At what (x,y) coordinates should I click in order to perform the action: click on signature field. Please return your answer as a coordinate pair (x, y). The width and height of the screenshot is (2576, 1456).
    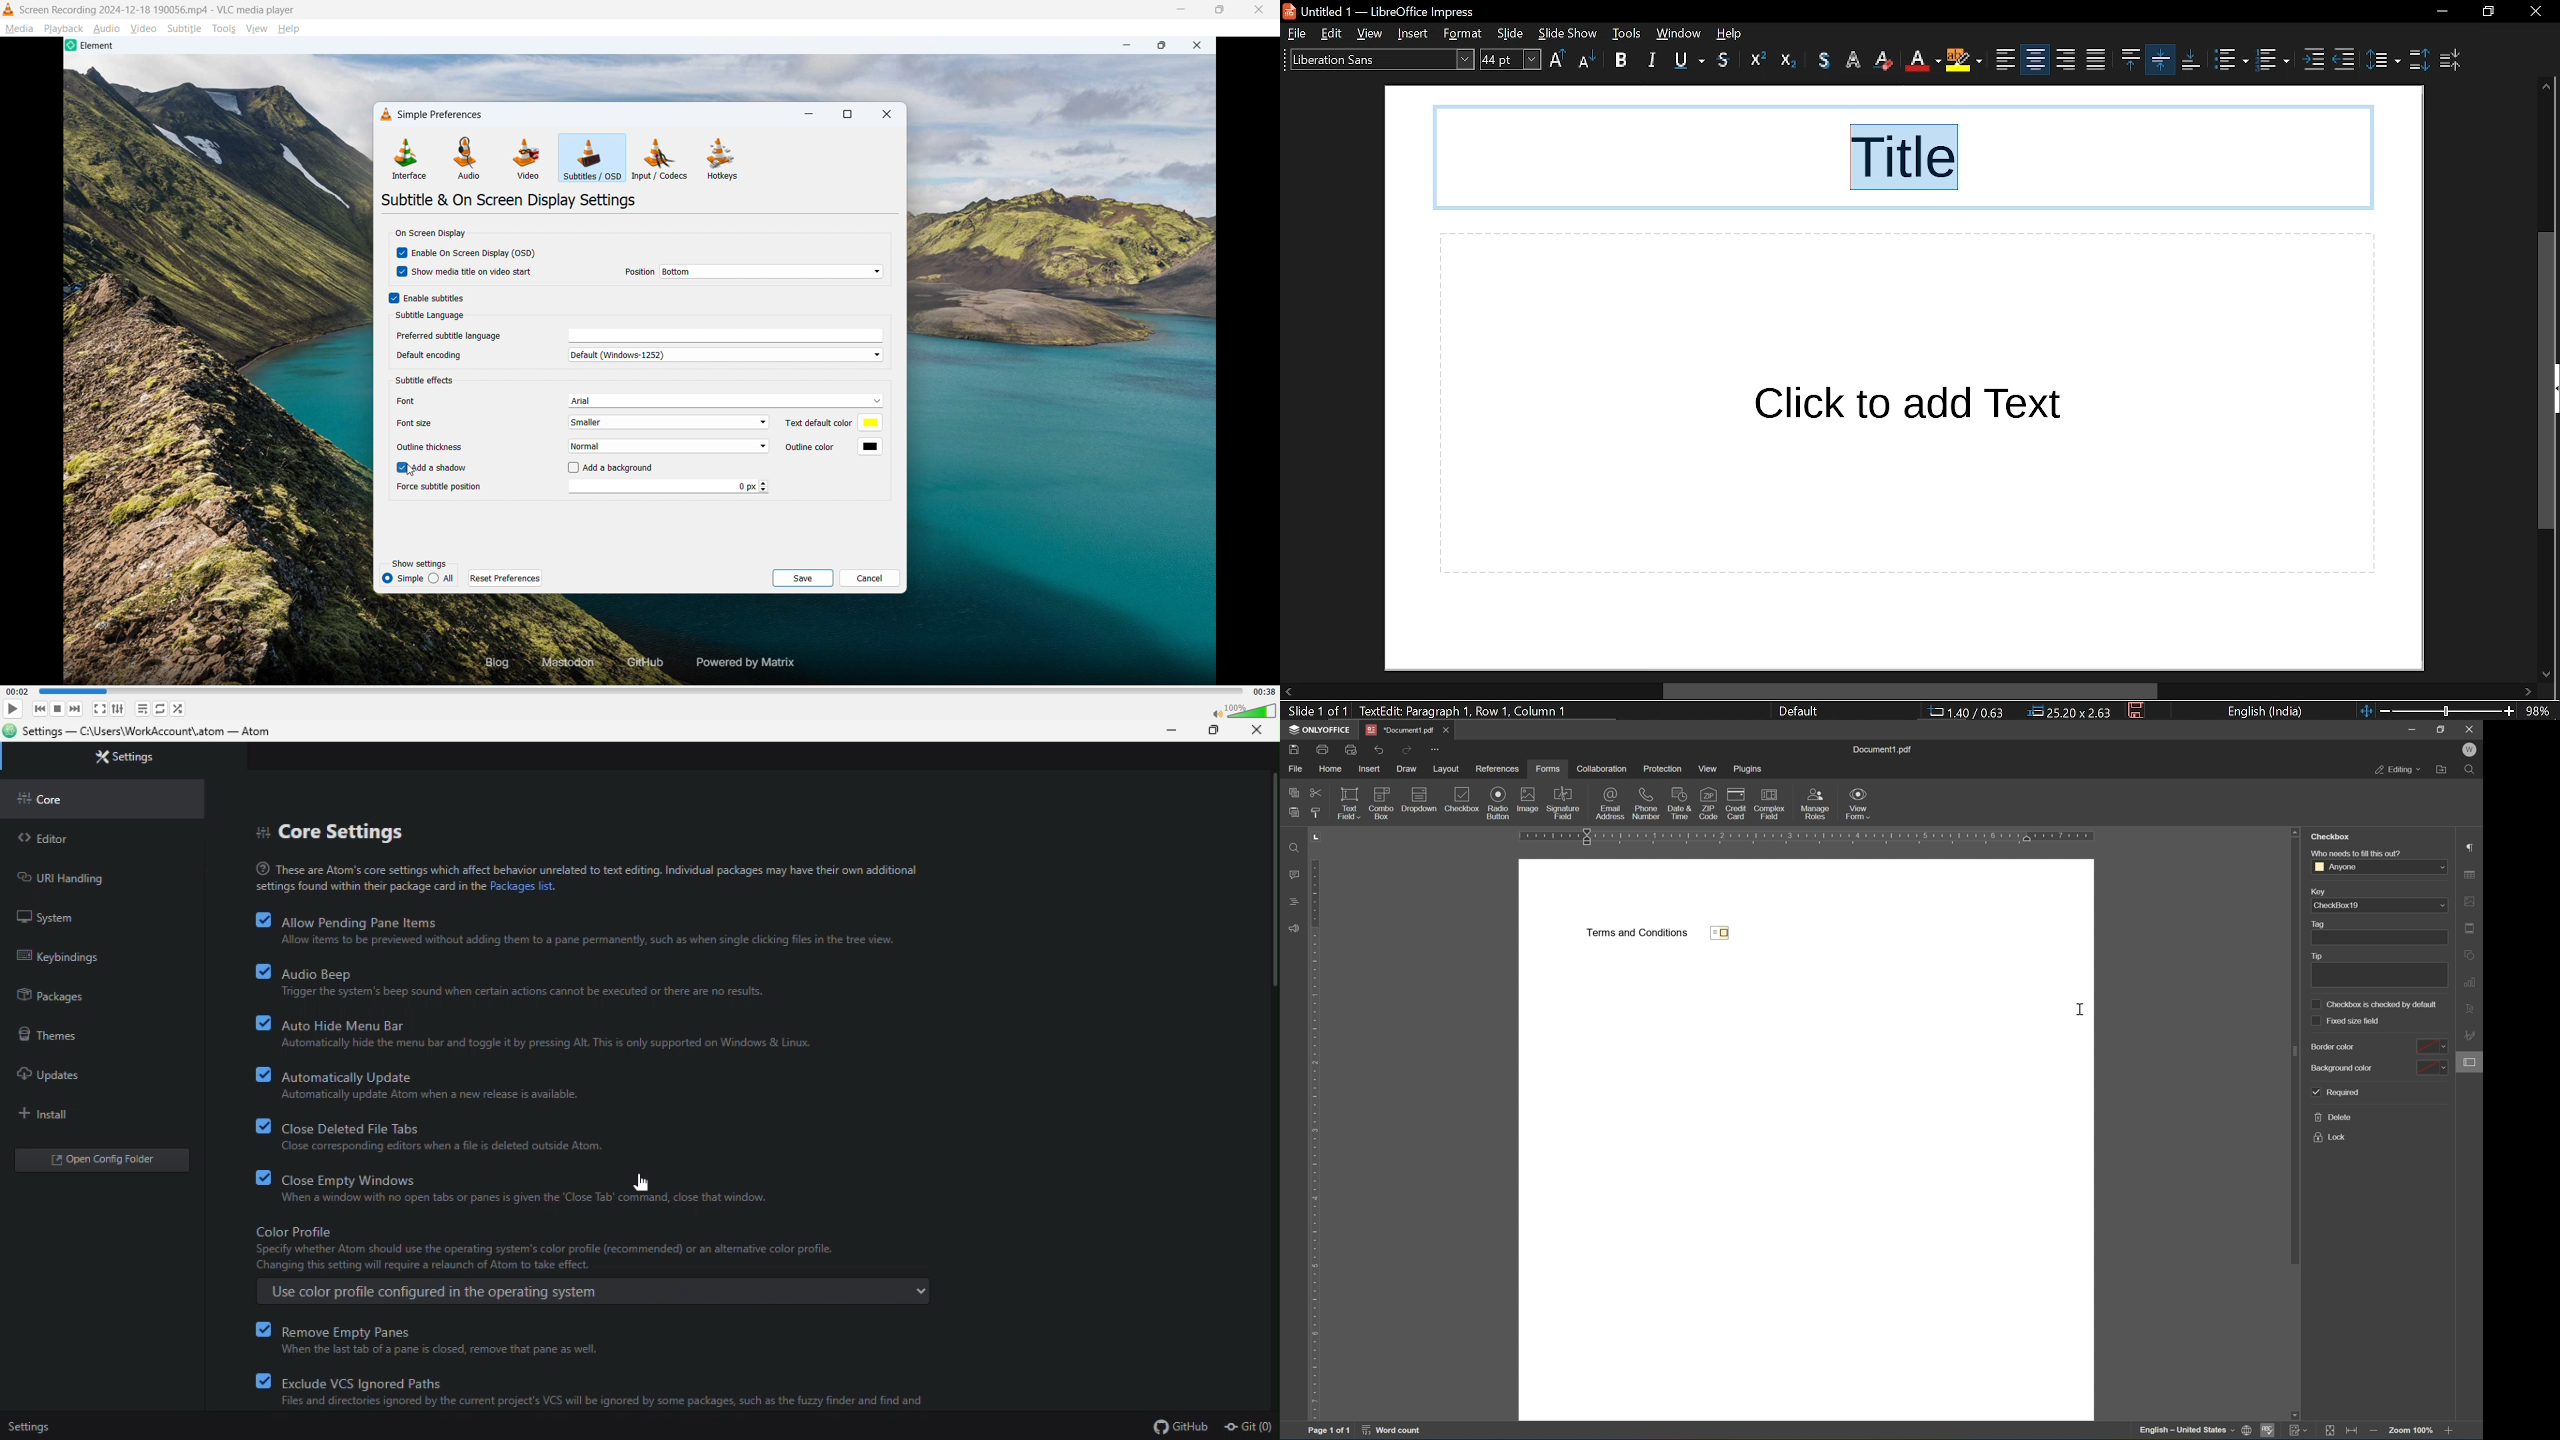
    Looking at the image, I should click on (1563, 802).